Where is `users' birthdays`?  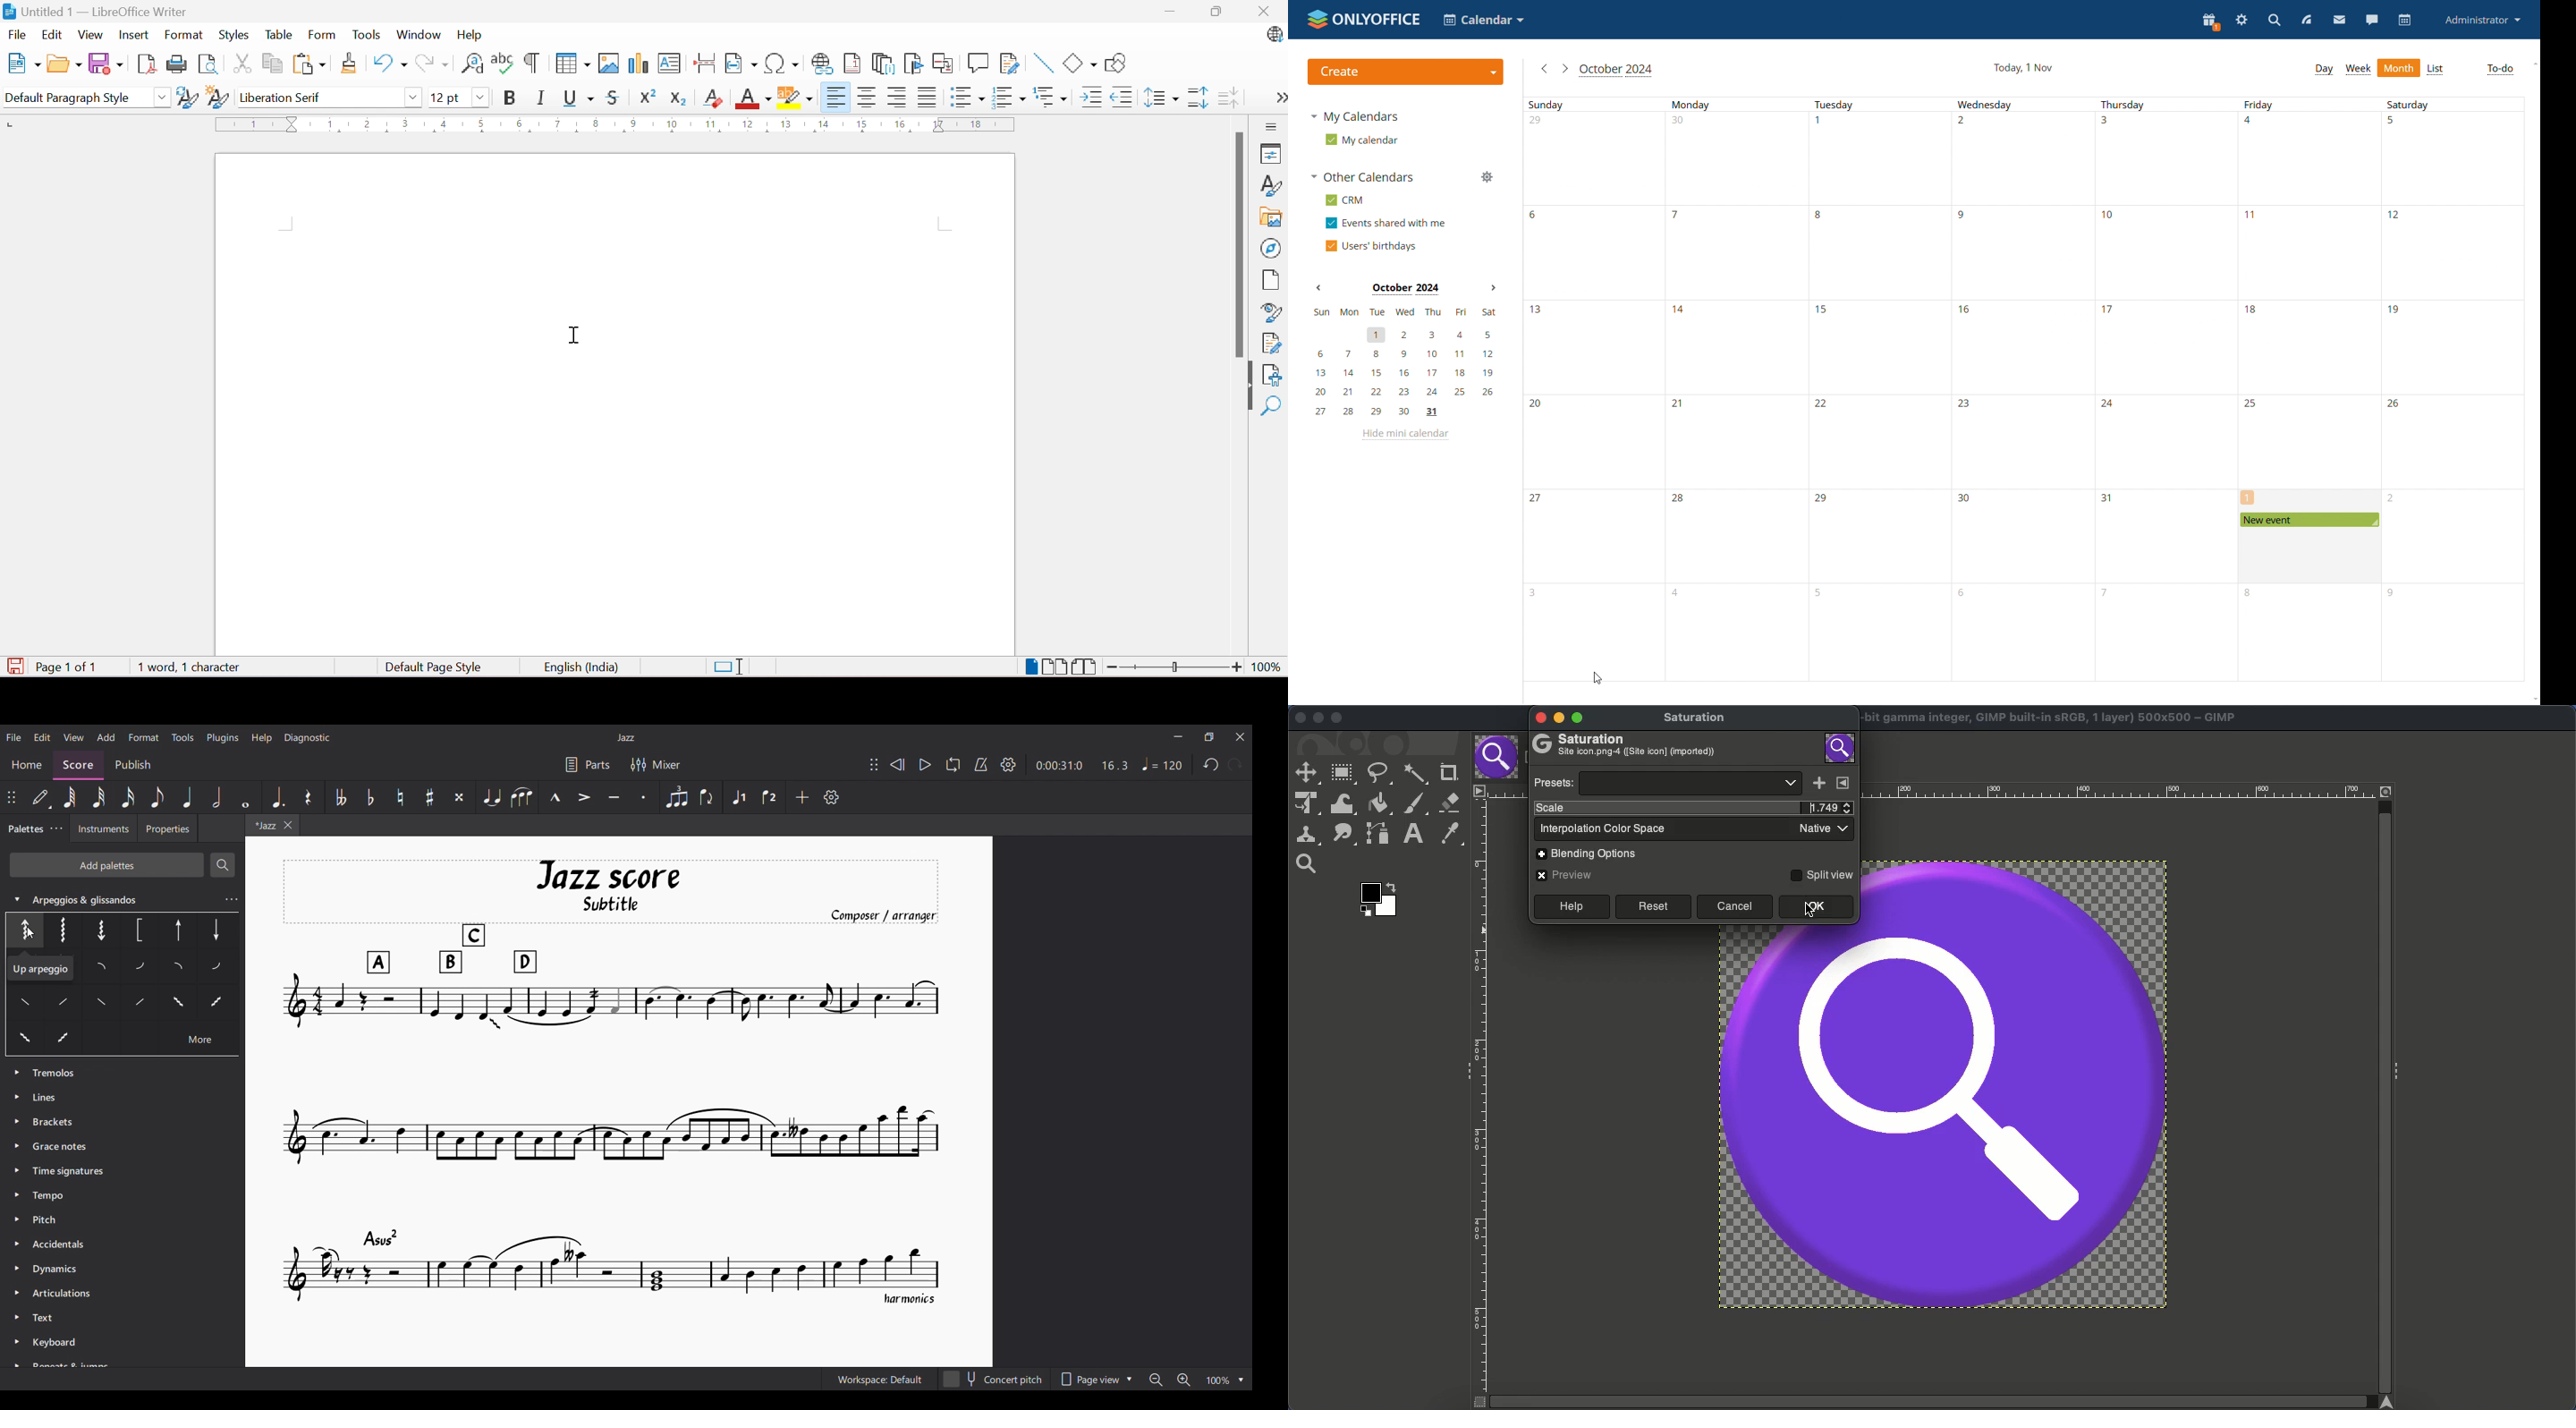 users' birthdays is located at coordinates (1374, 245).